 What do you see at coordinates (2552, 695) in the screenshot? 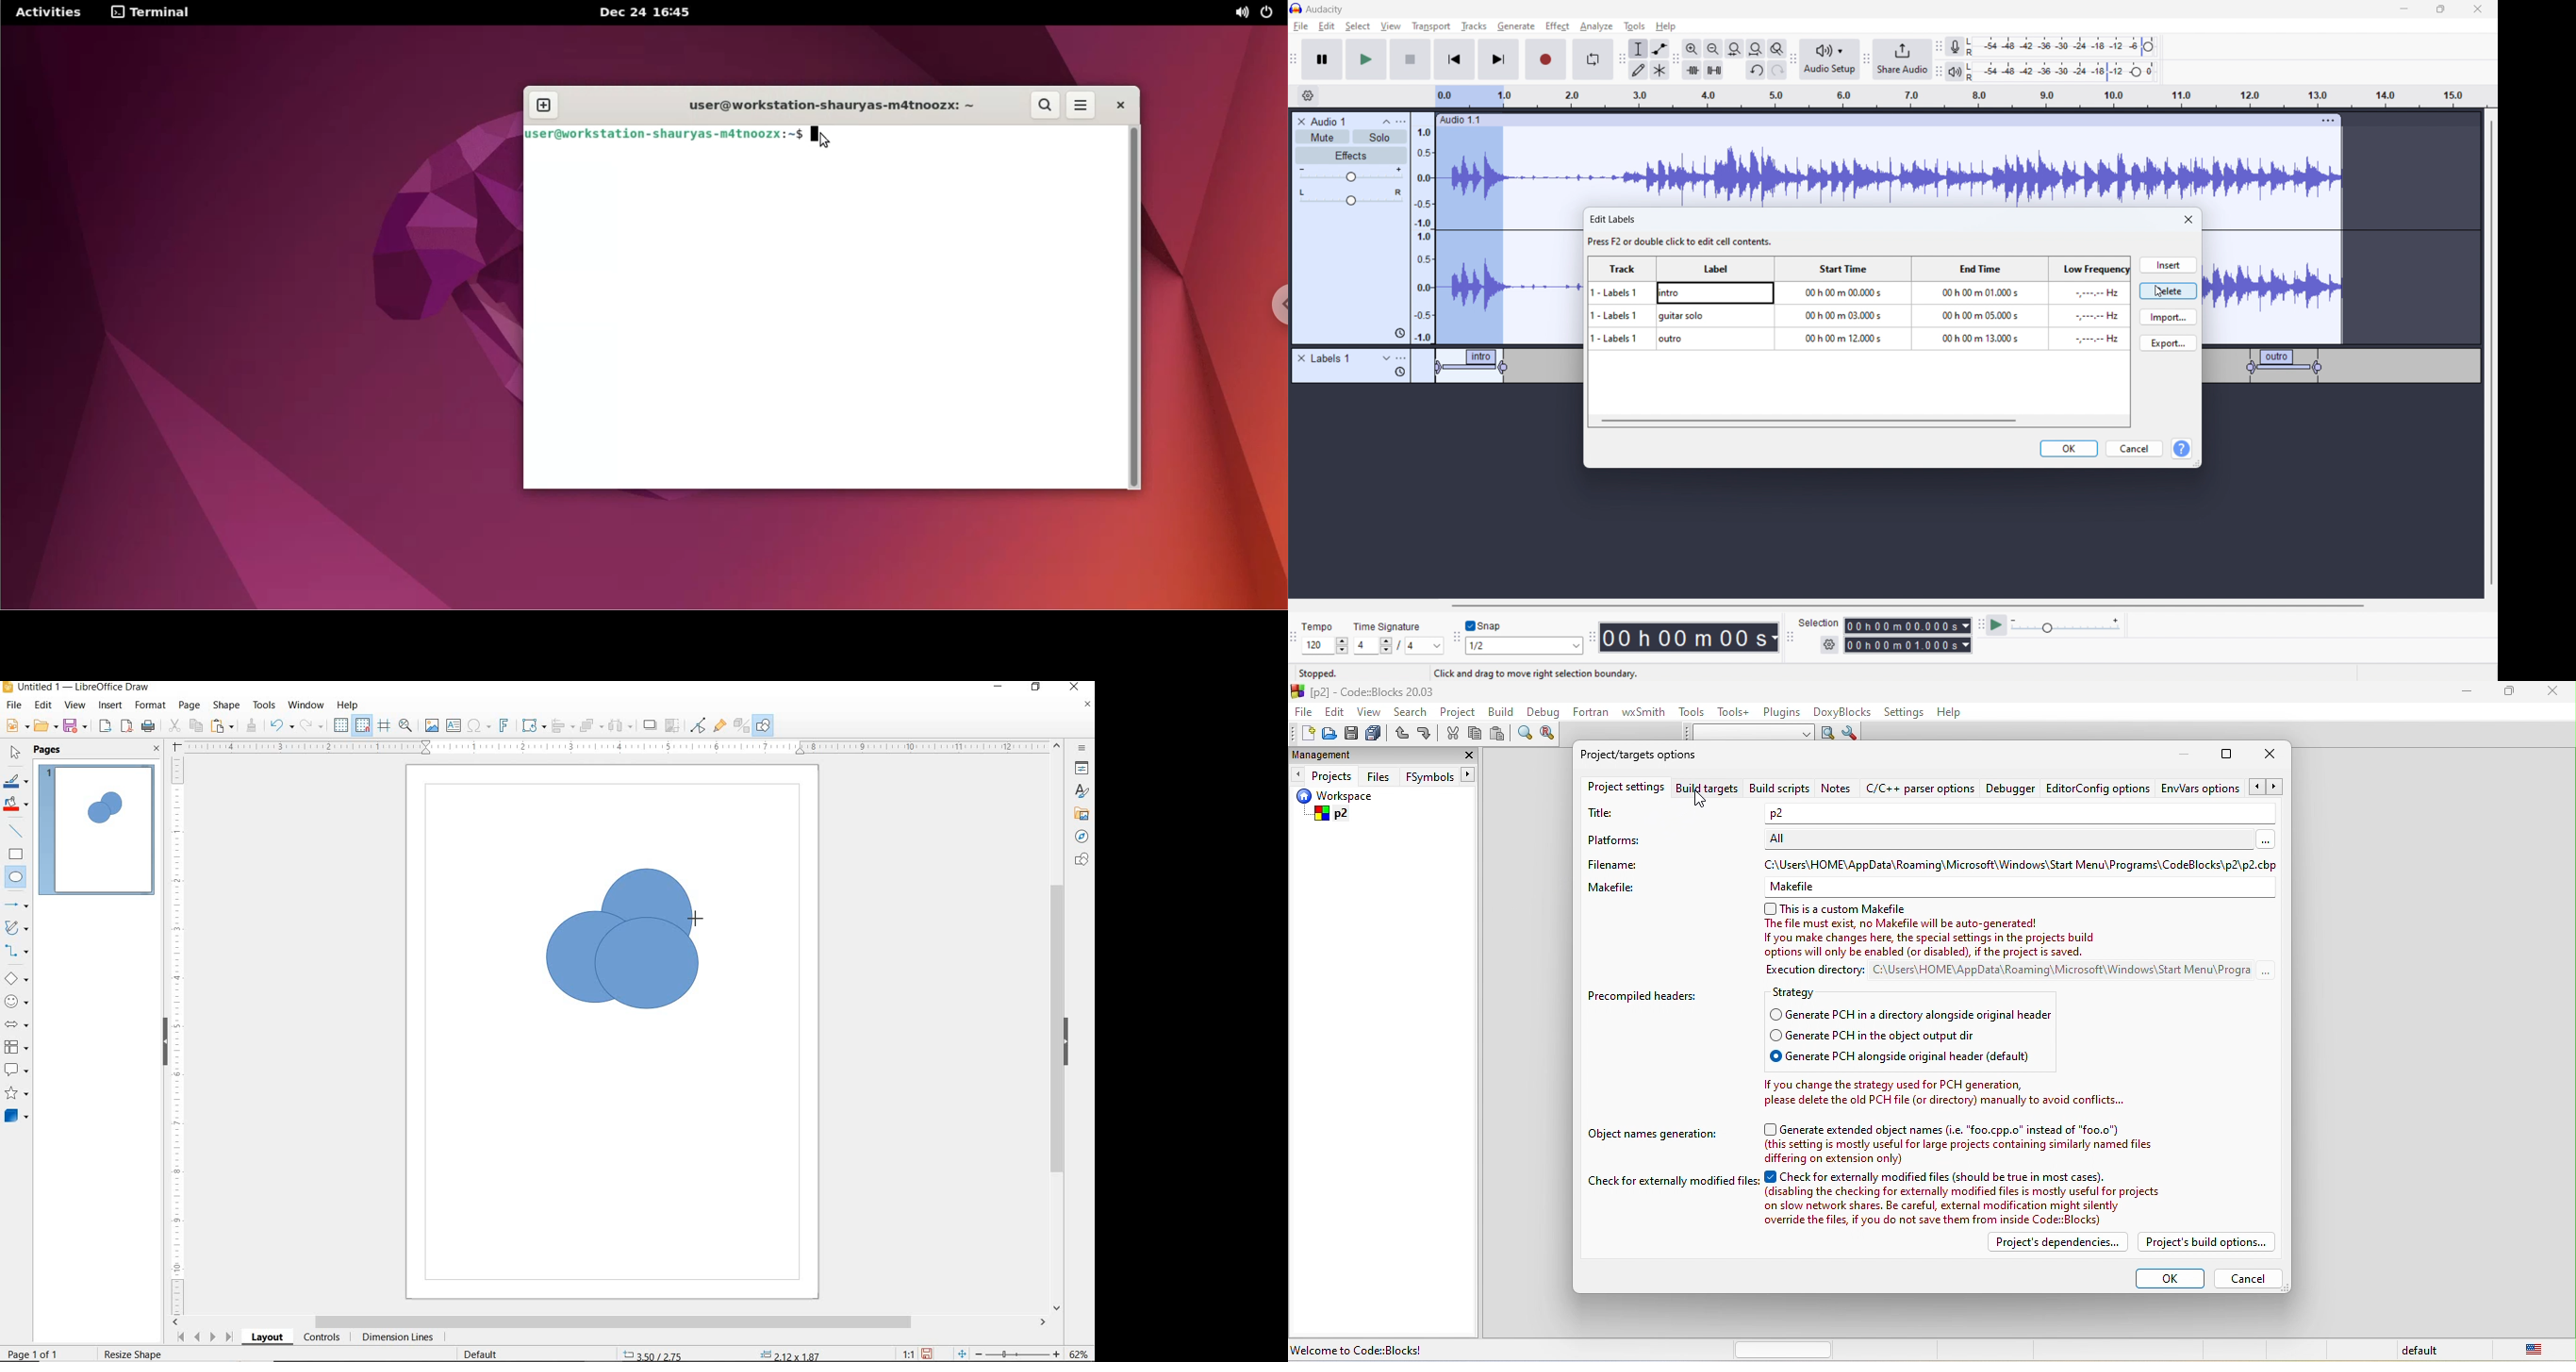
I see `close` at bounding box center [2552, 695].